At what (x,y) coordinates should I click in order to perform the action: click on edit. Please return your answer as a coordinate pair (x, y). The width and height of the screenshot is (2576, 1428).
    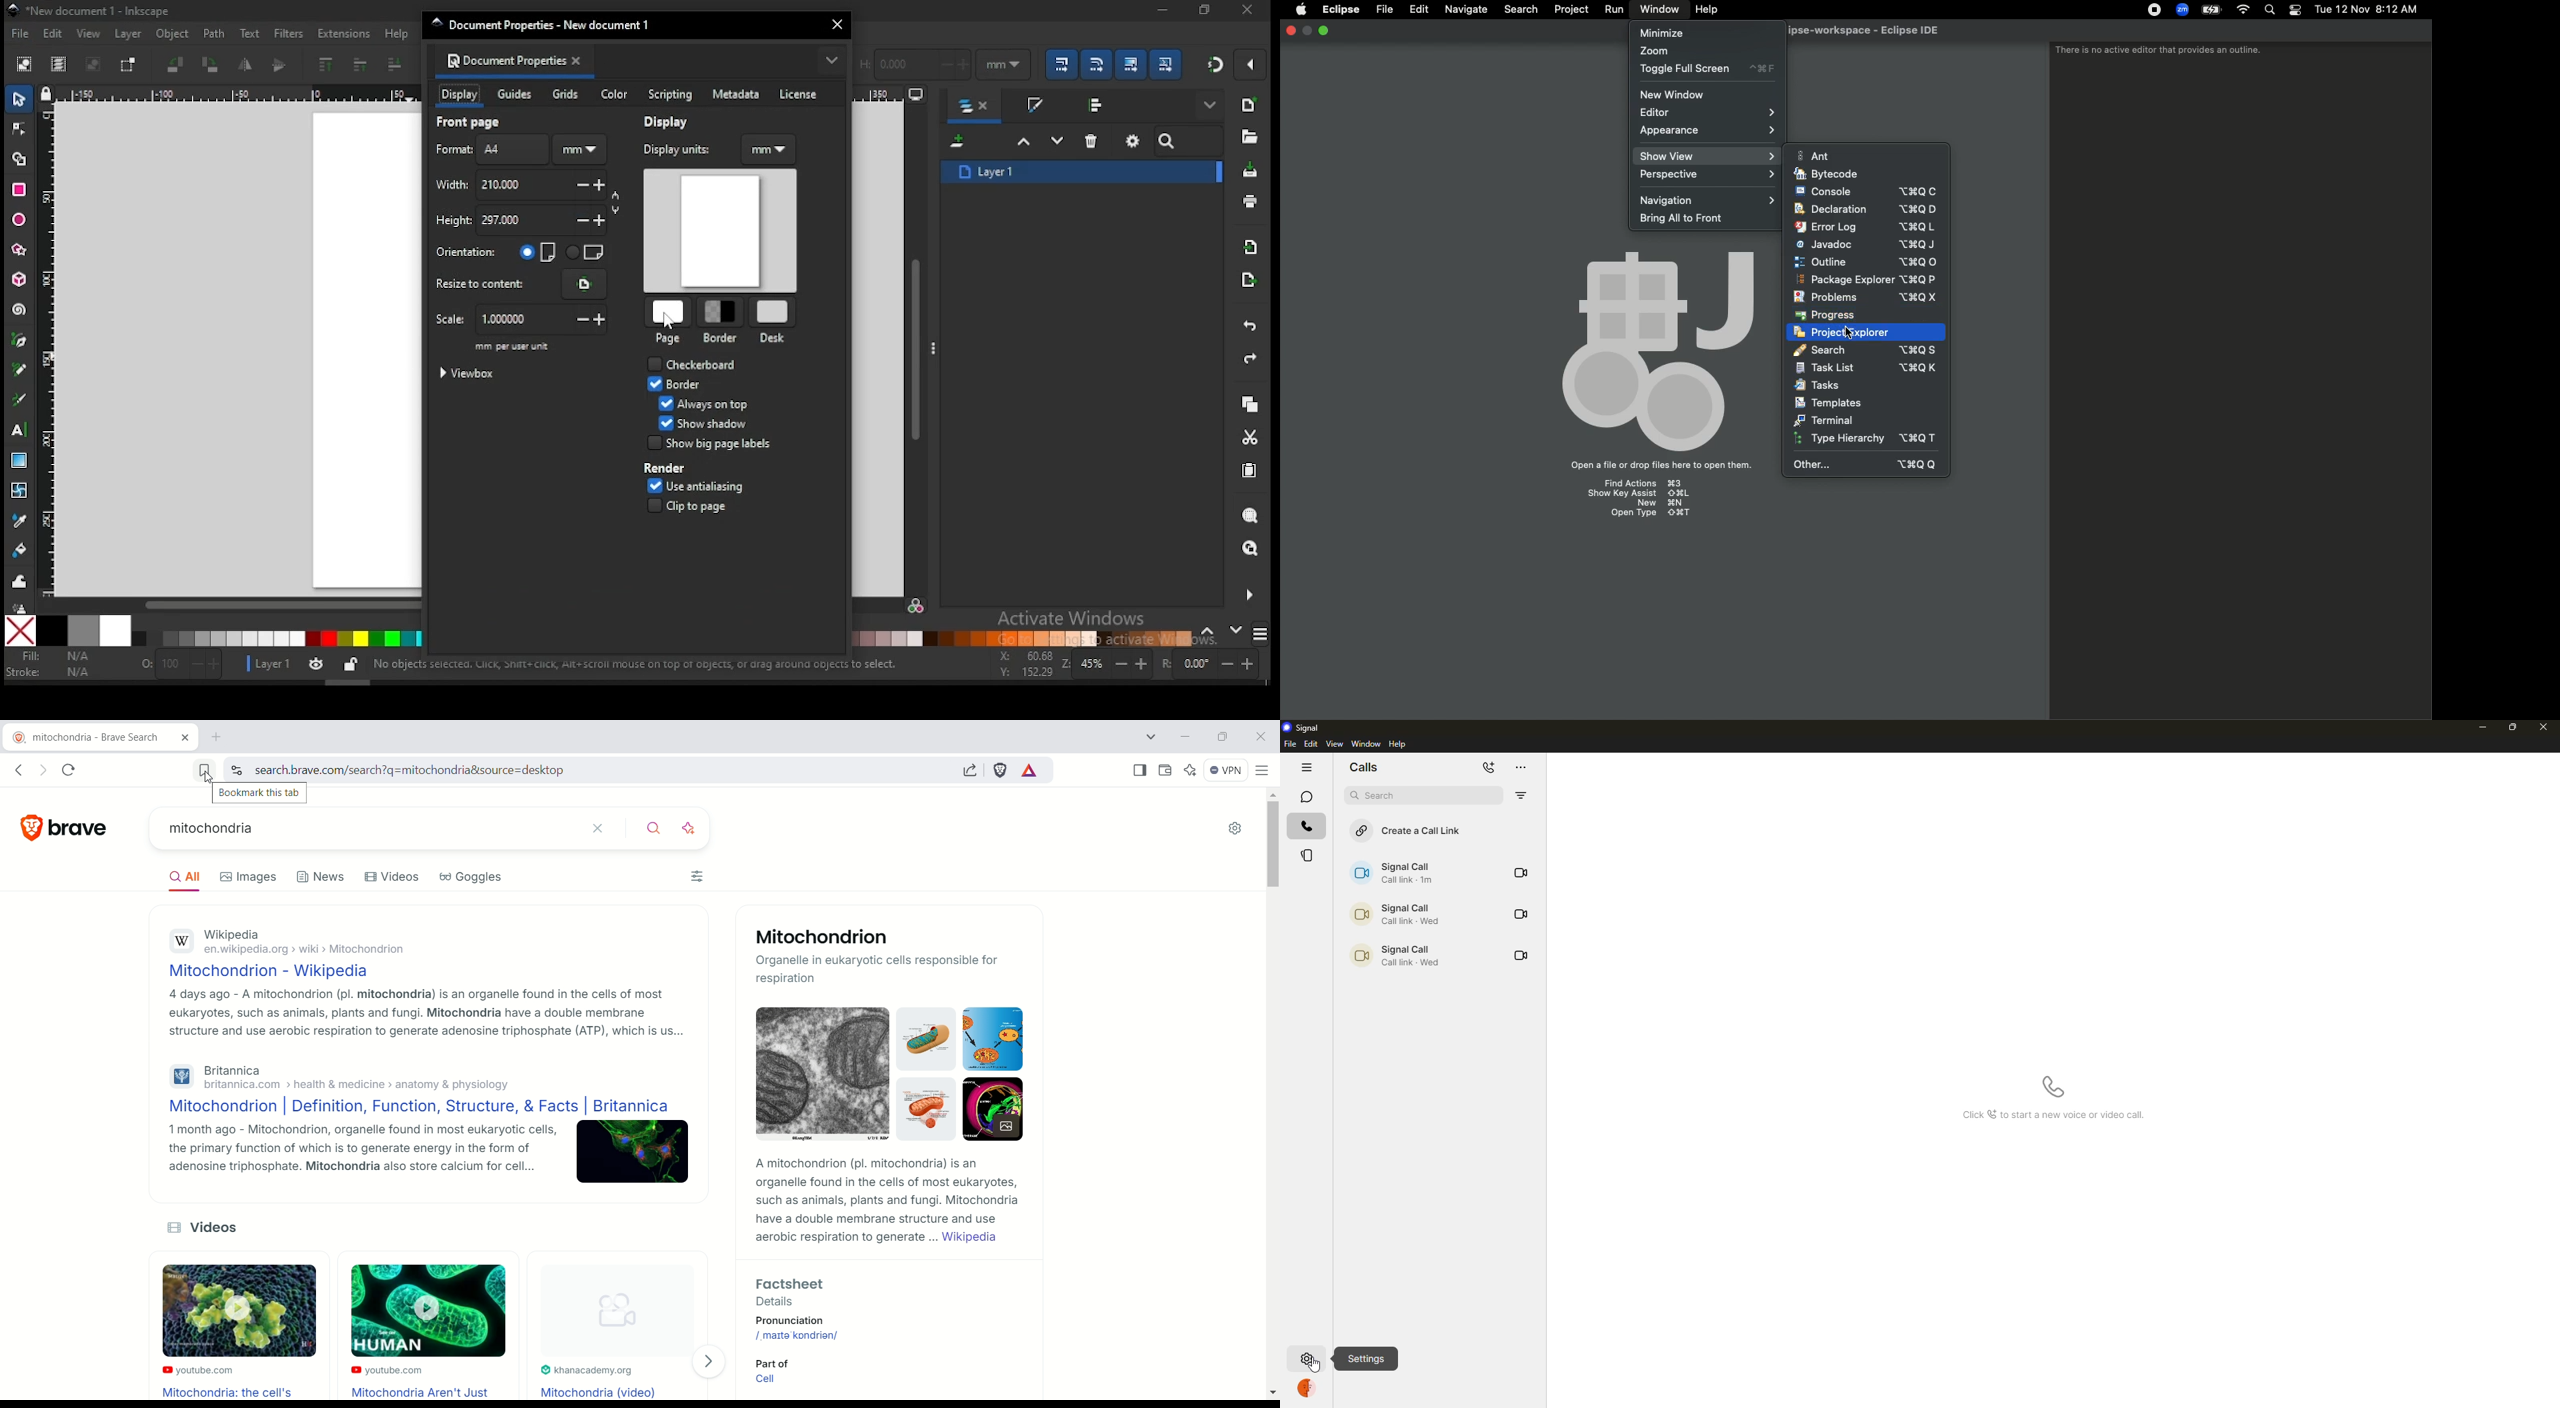
    Looking at the image, I should click on (1311, 743).